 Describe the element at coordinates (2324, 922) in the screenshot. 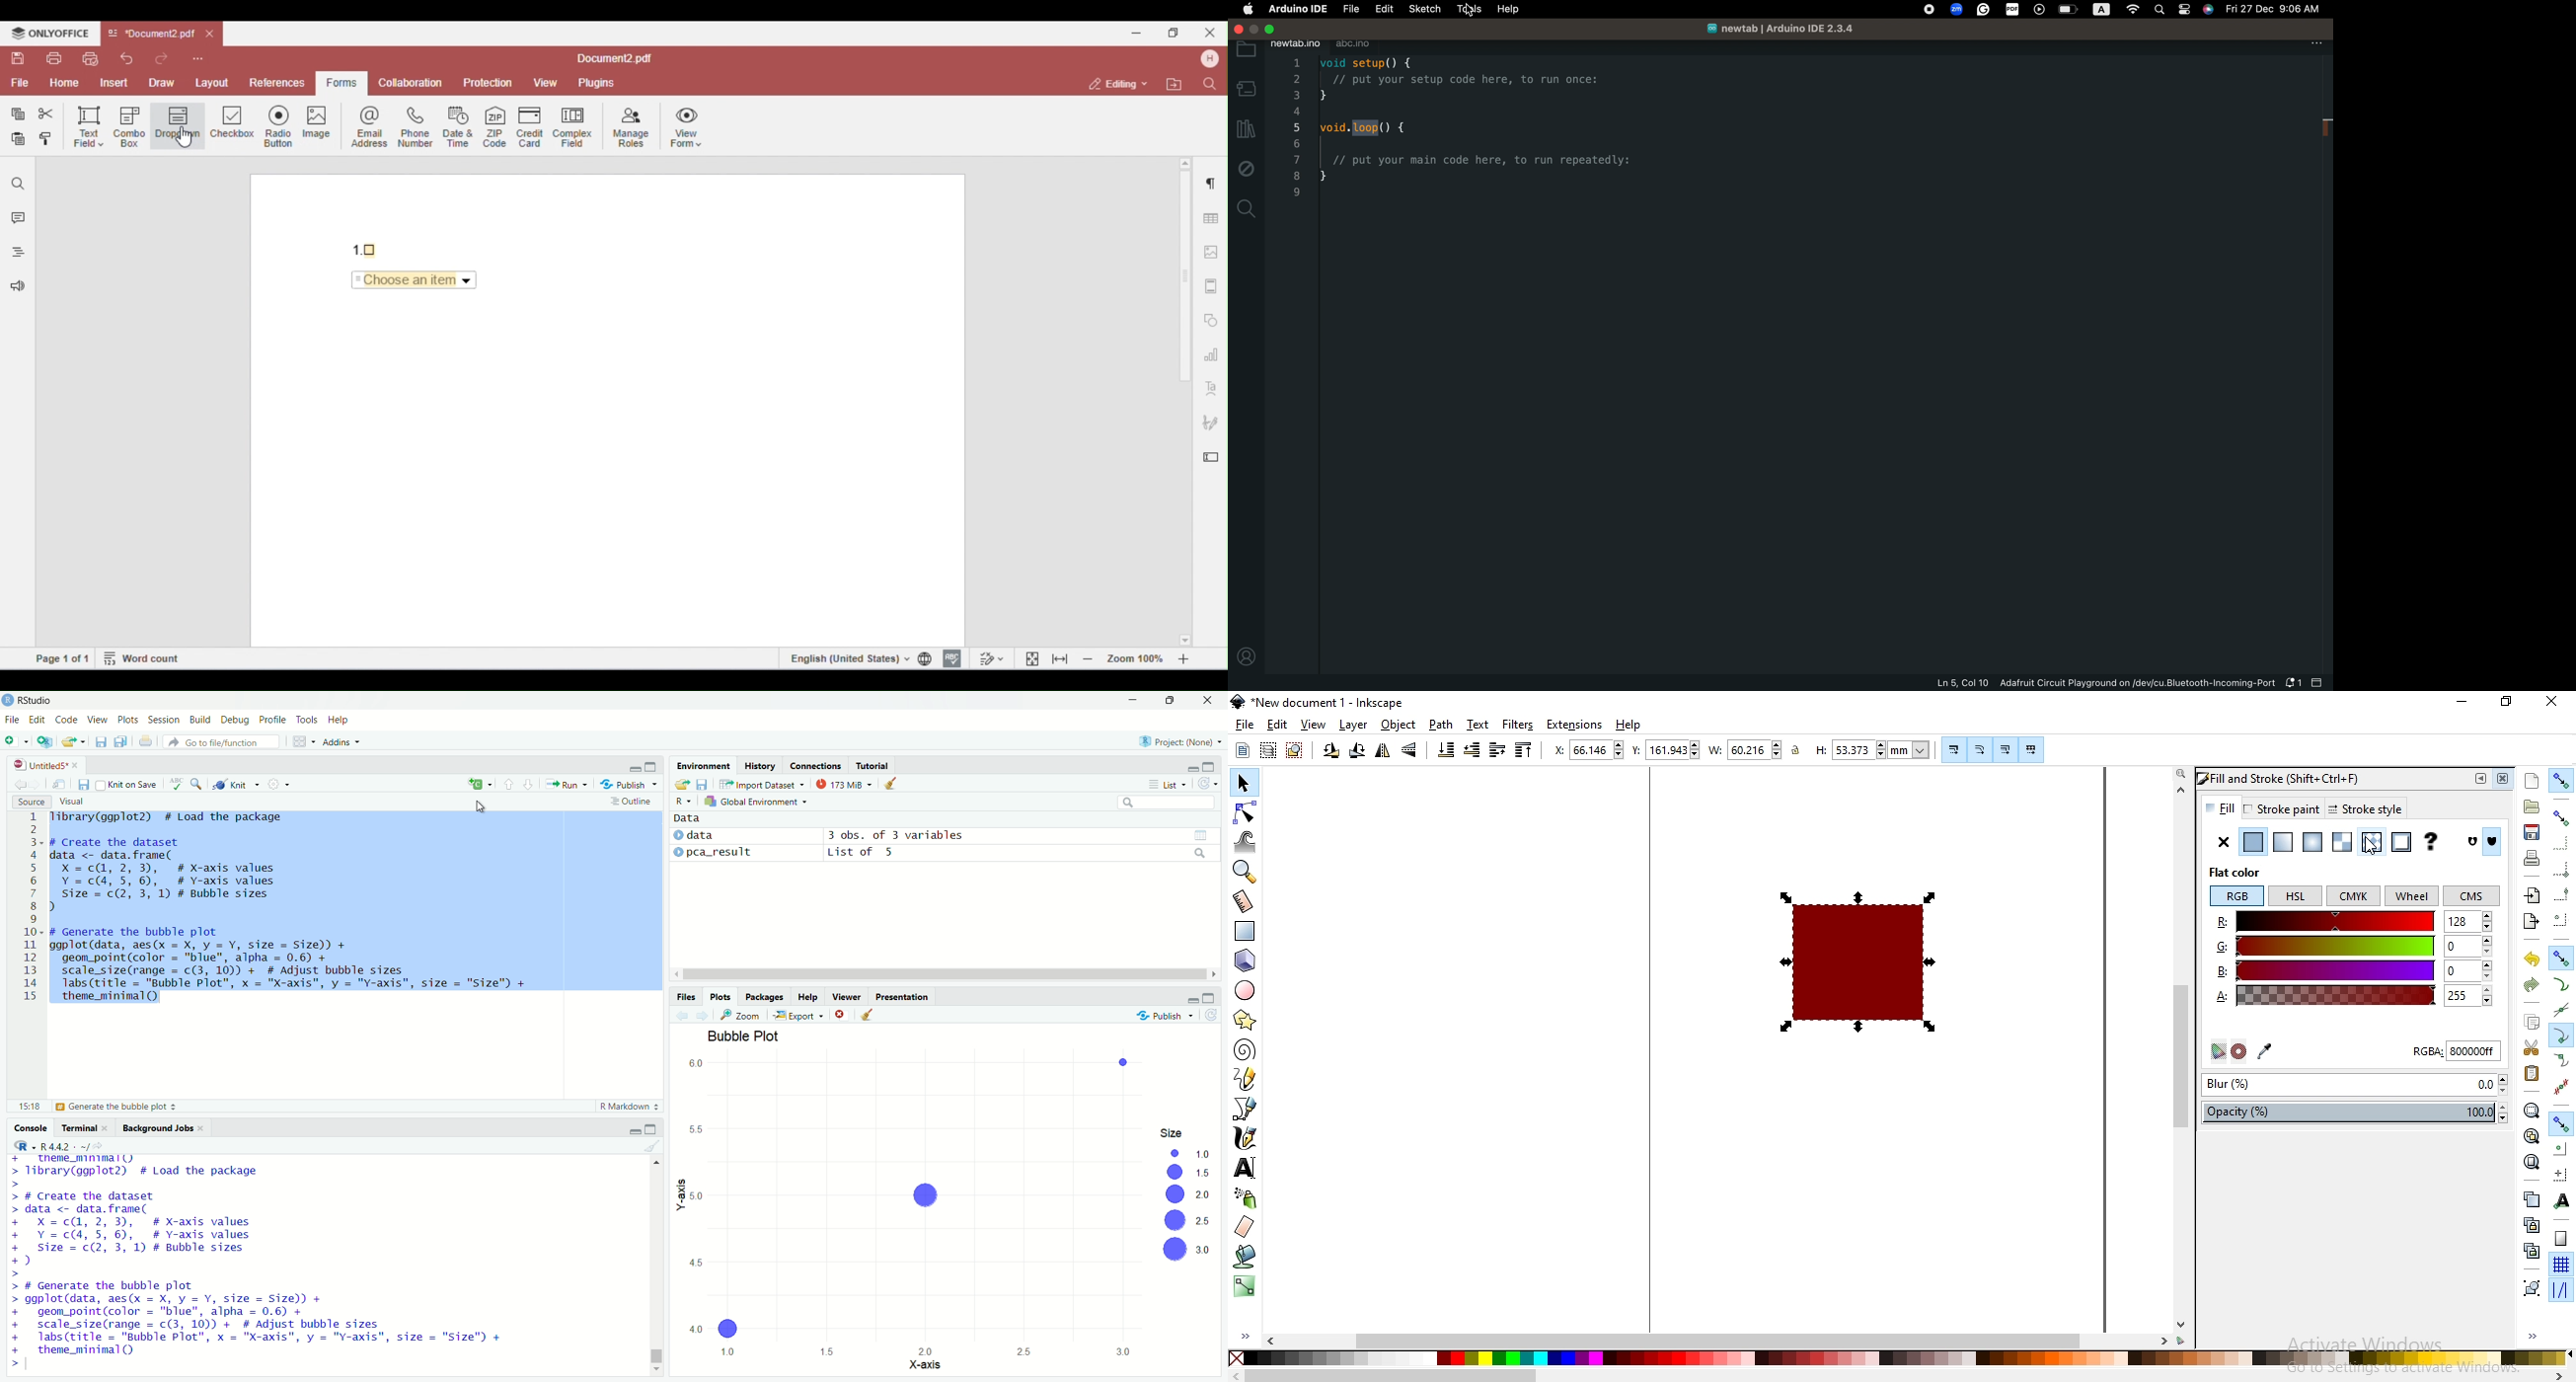

I see `R` at that location.